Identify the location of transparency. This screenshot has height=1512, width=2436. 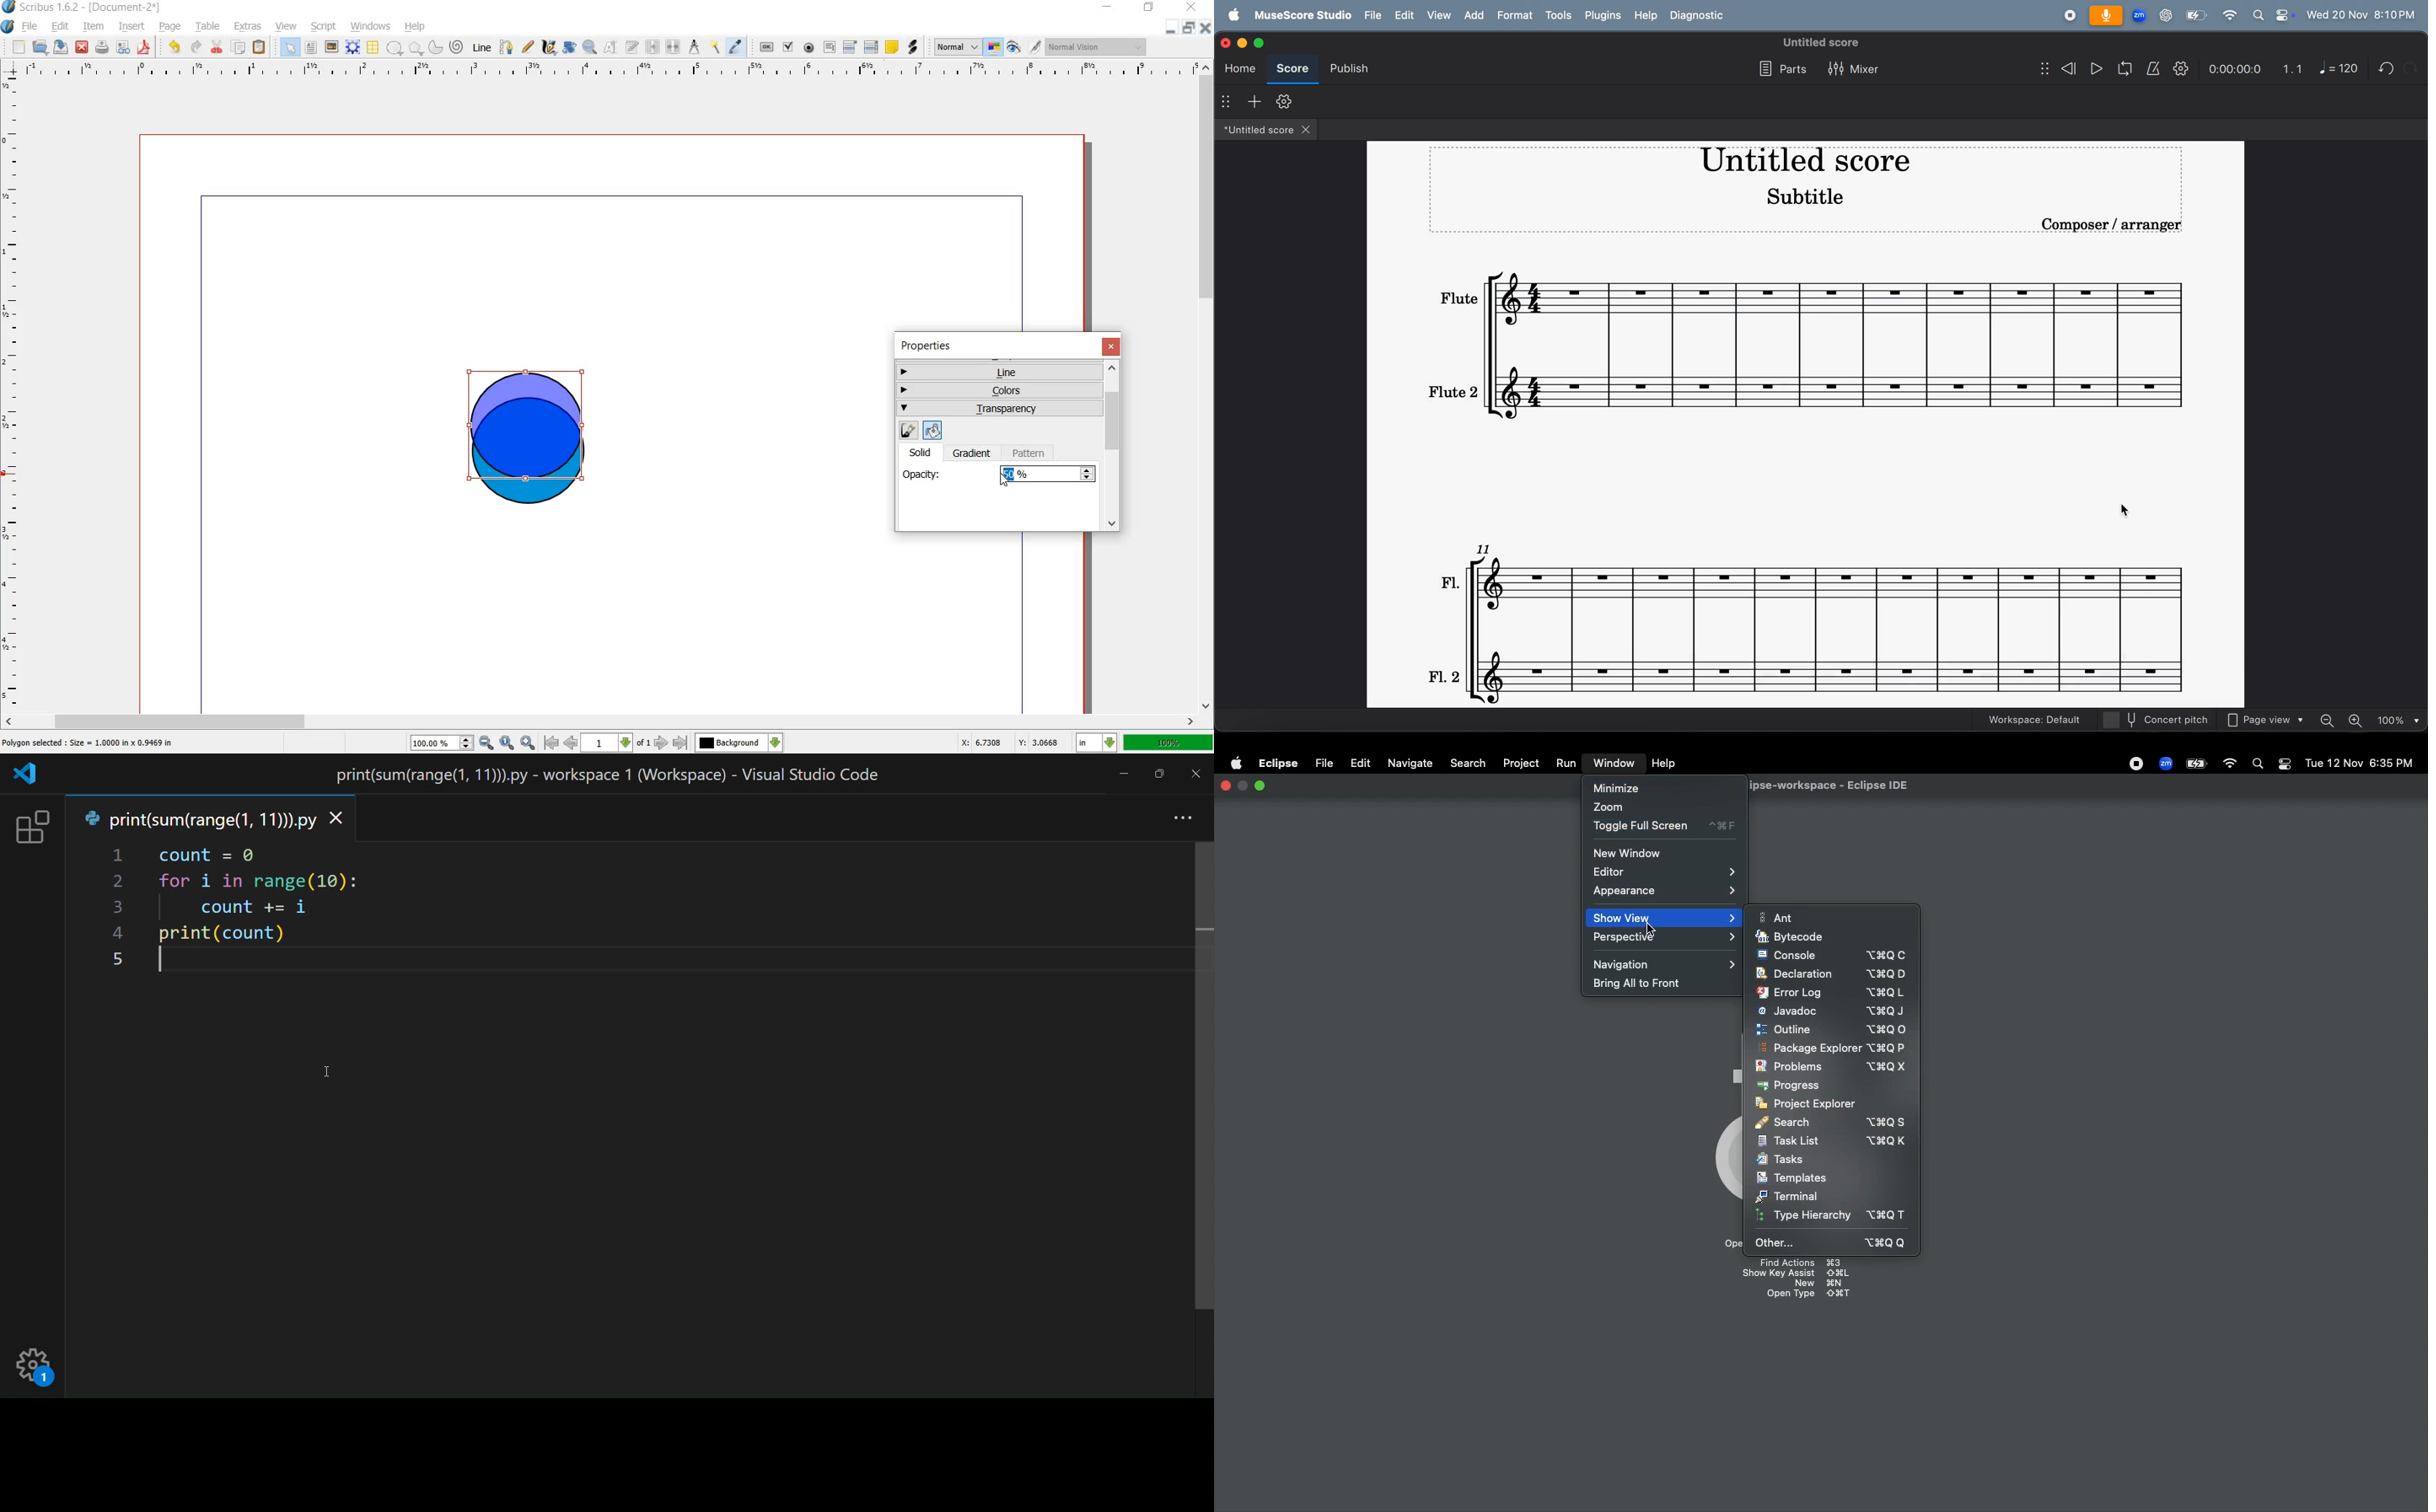
(1000, 410).